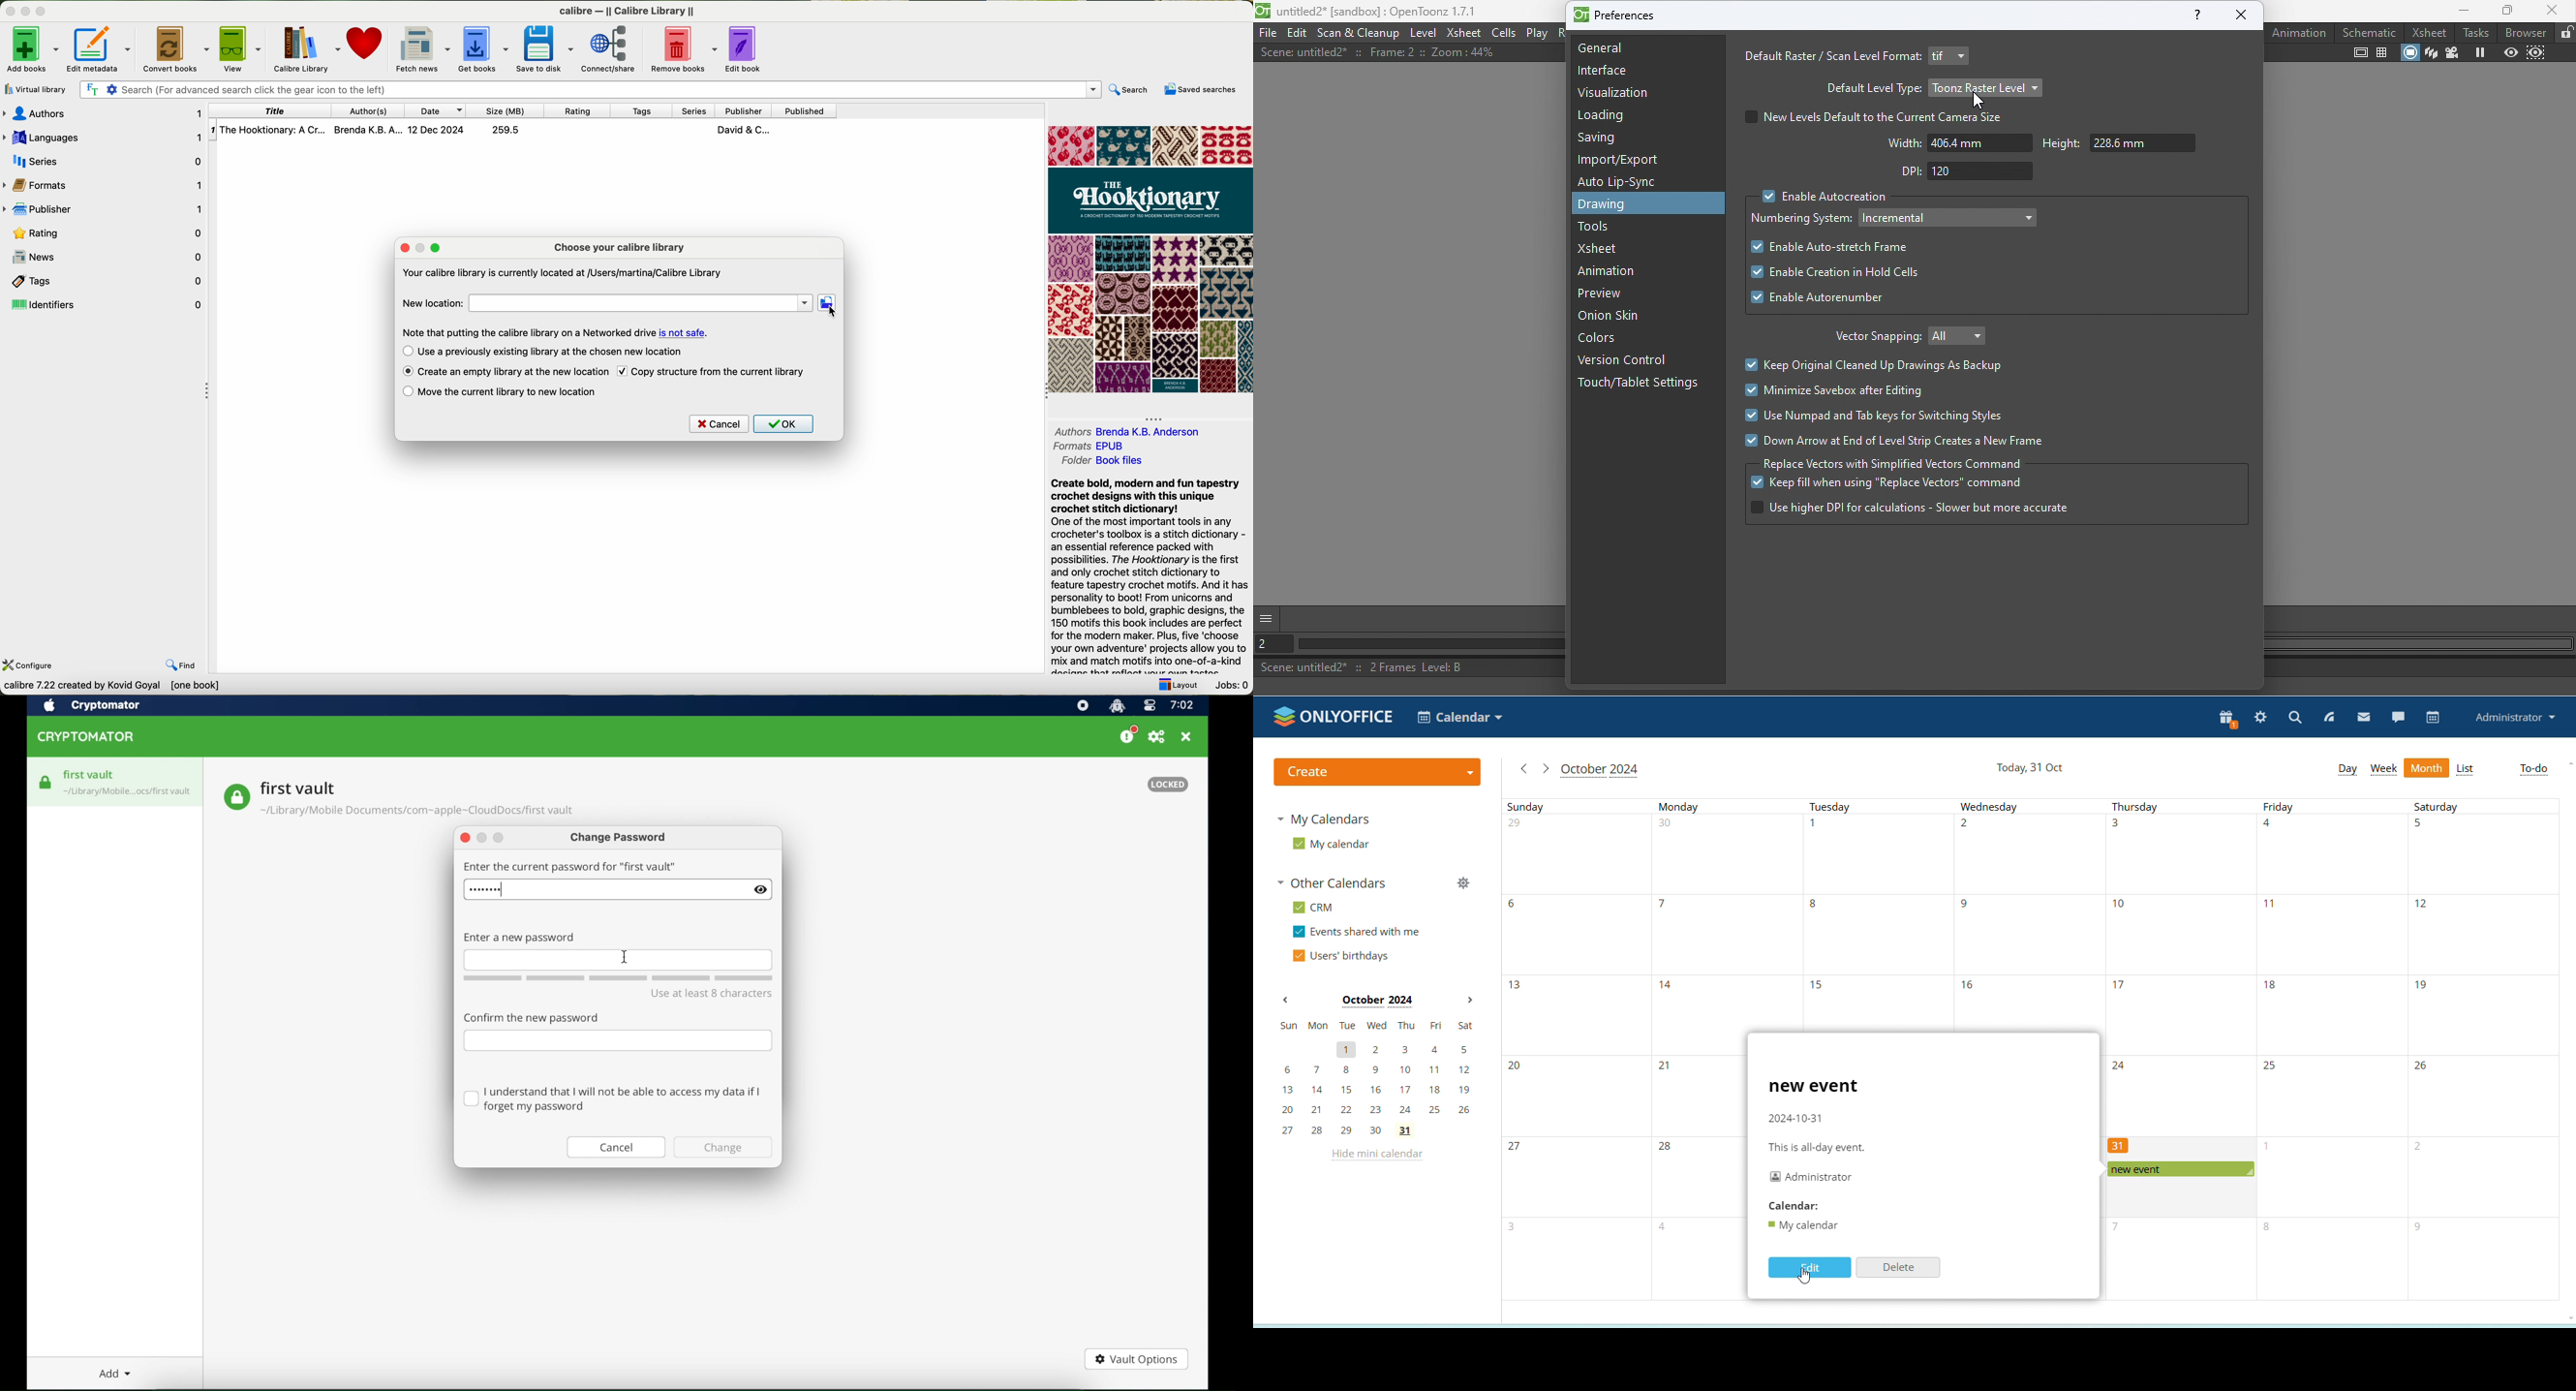  I want to click on the hokktionary, so click(494, 130).